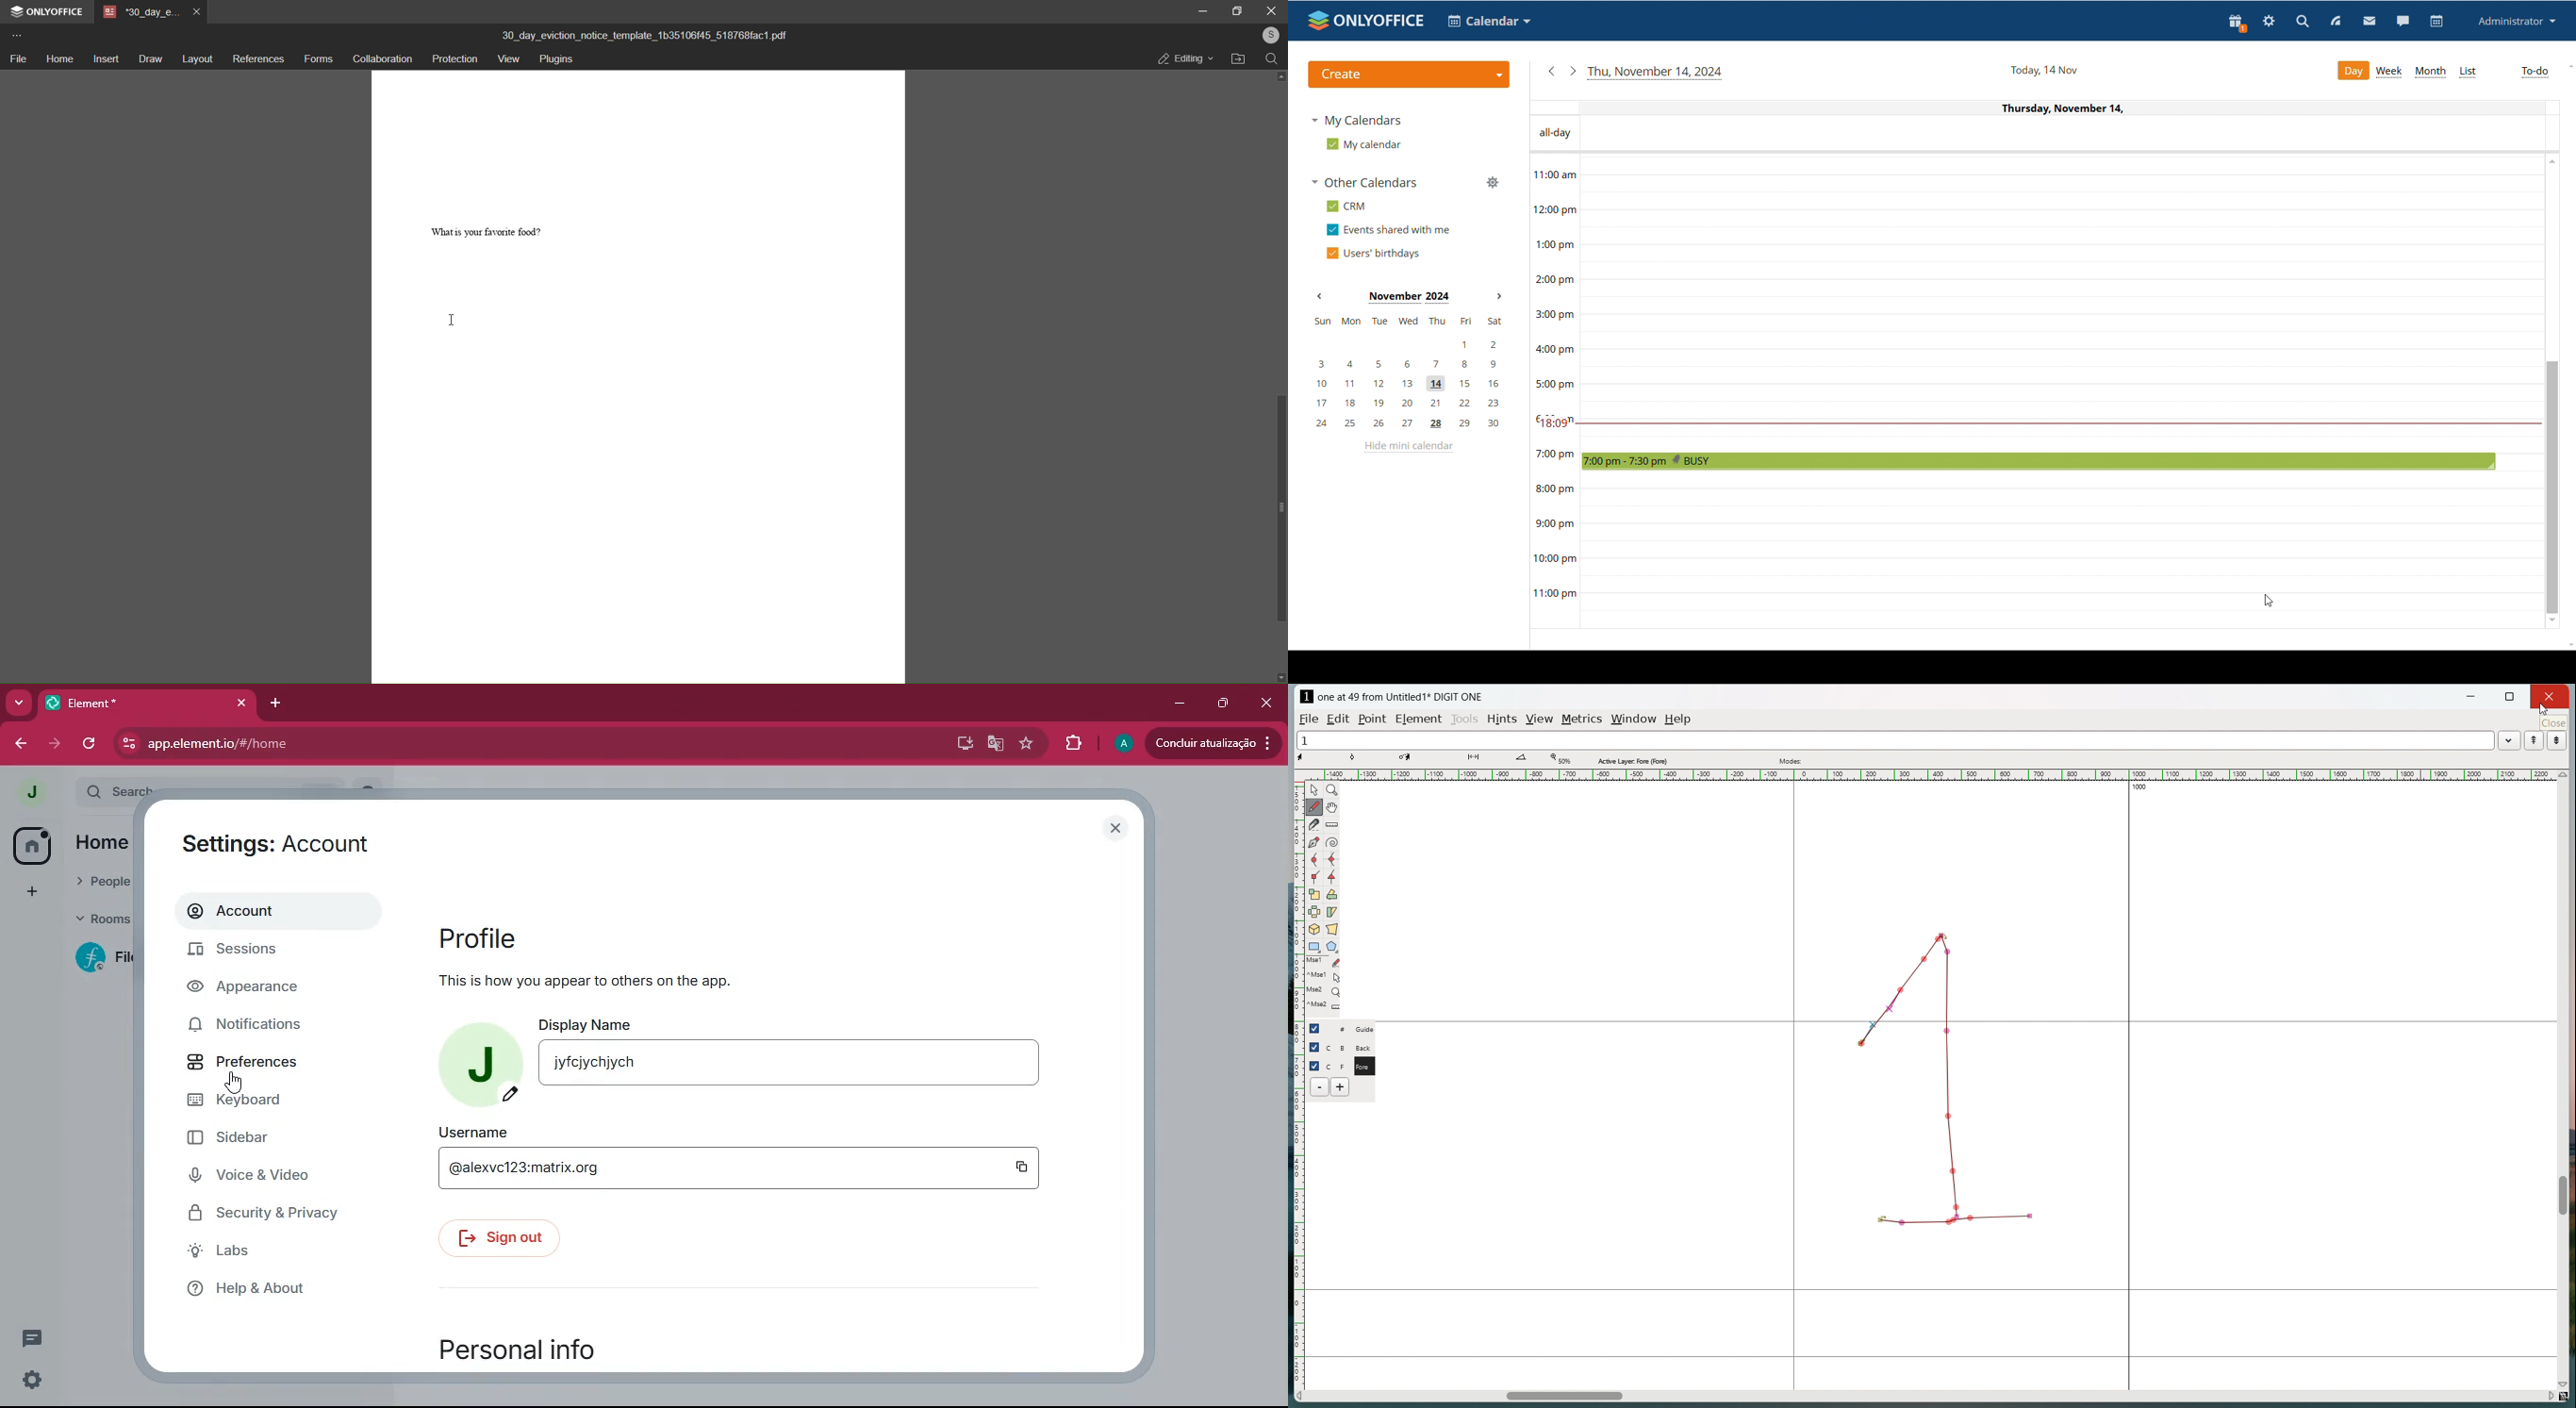  Describe the element at coordinates (1332, 790) in the screenshot. I see `magnify` at that location.